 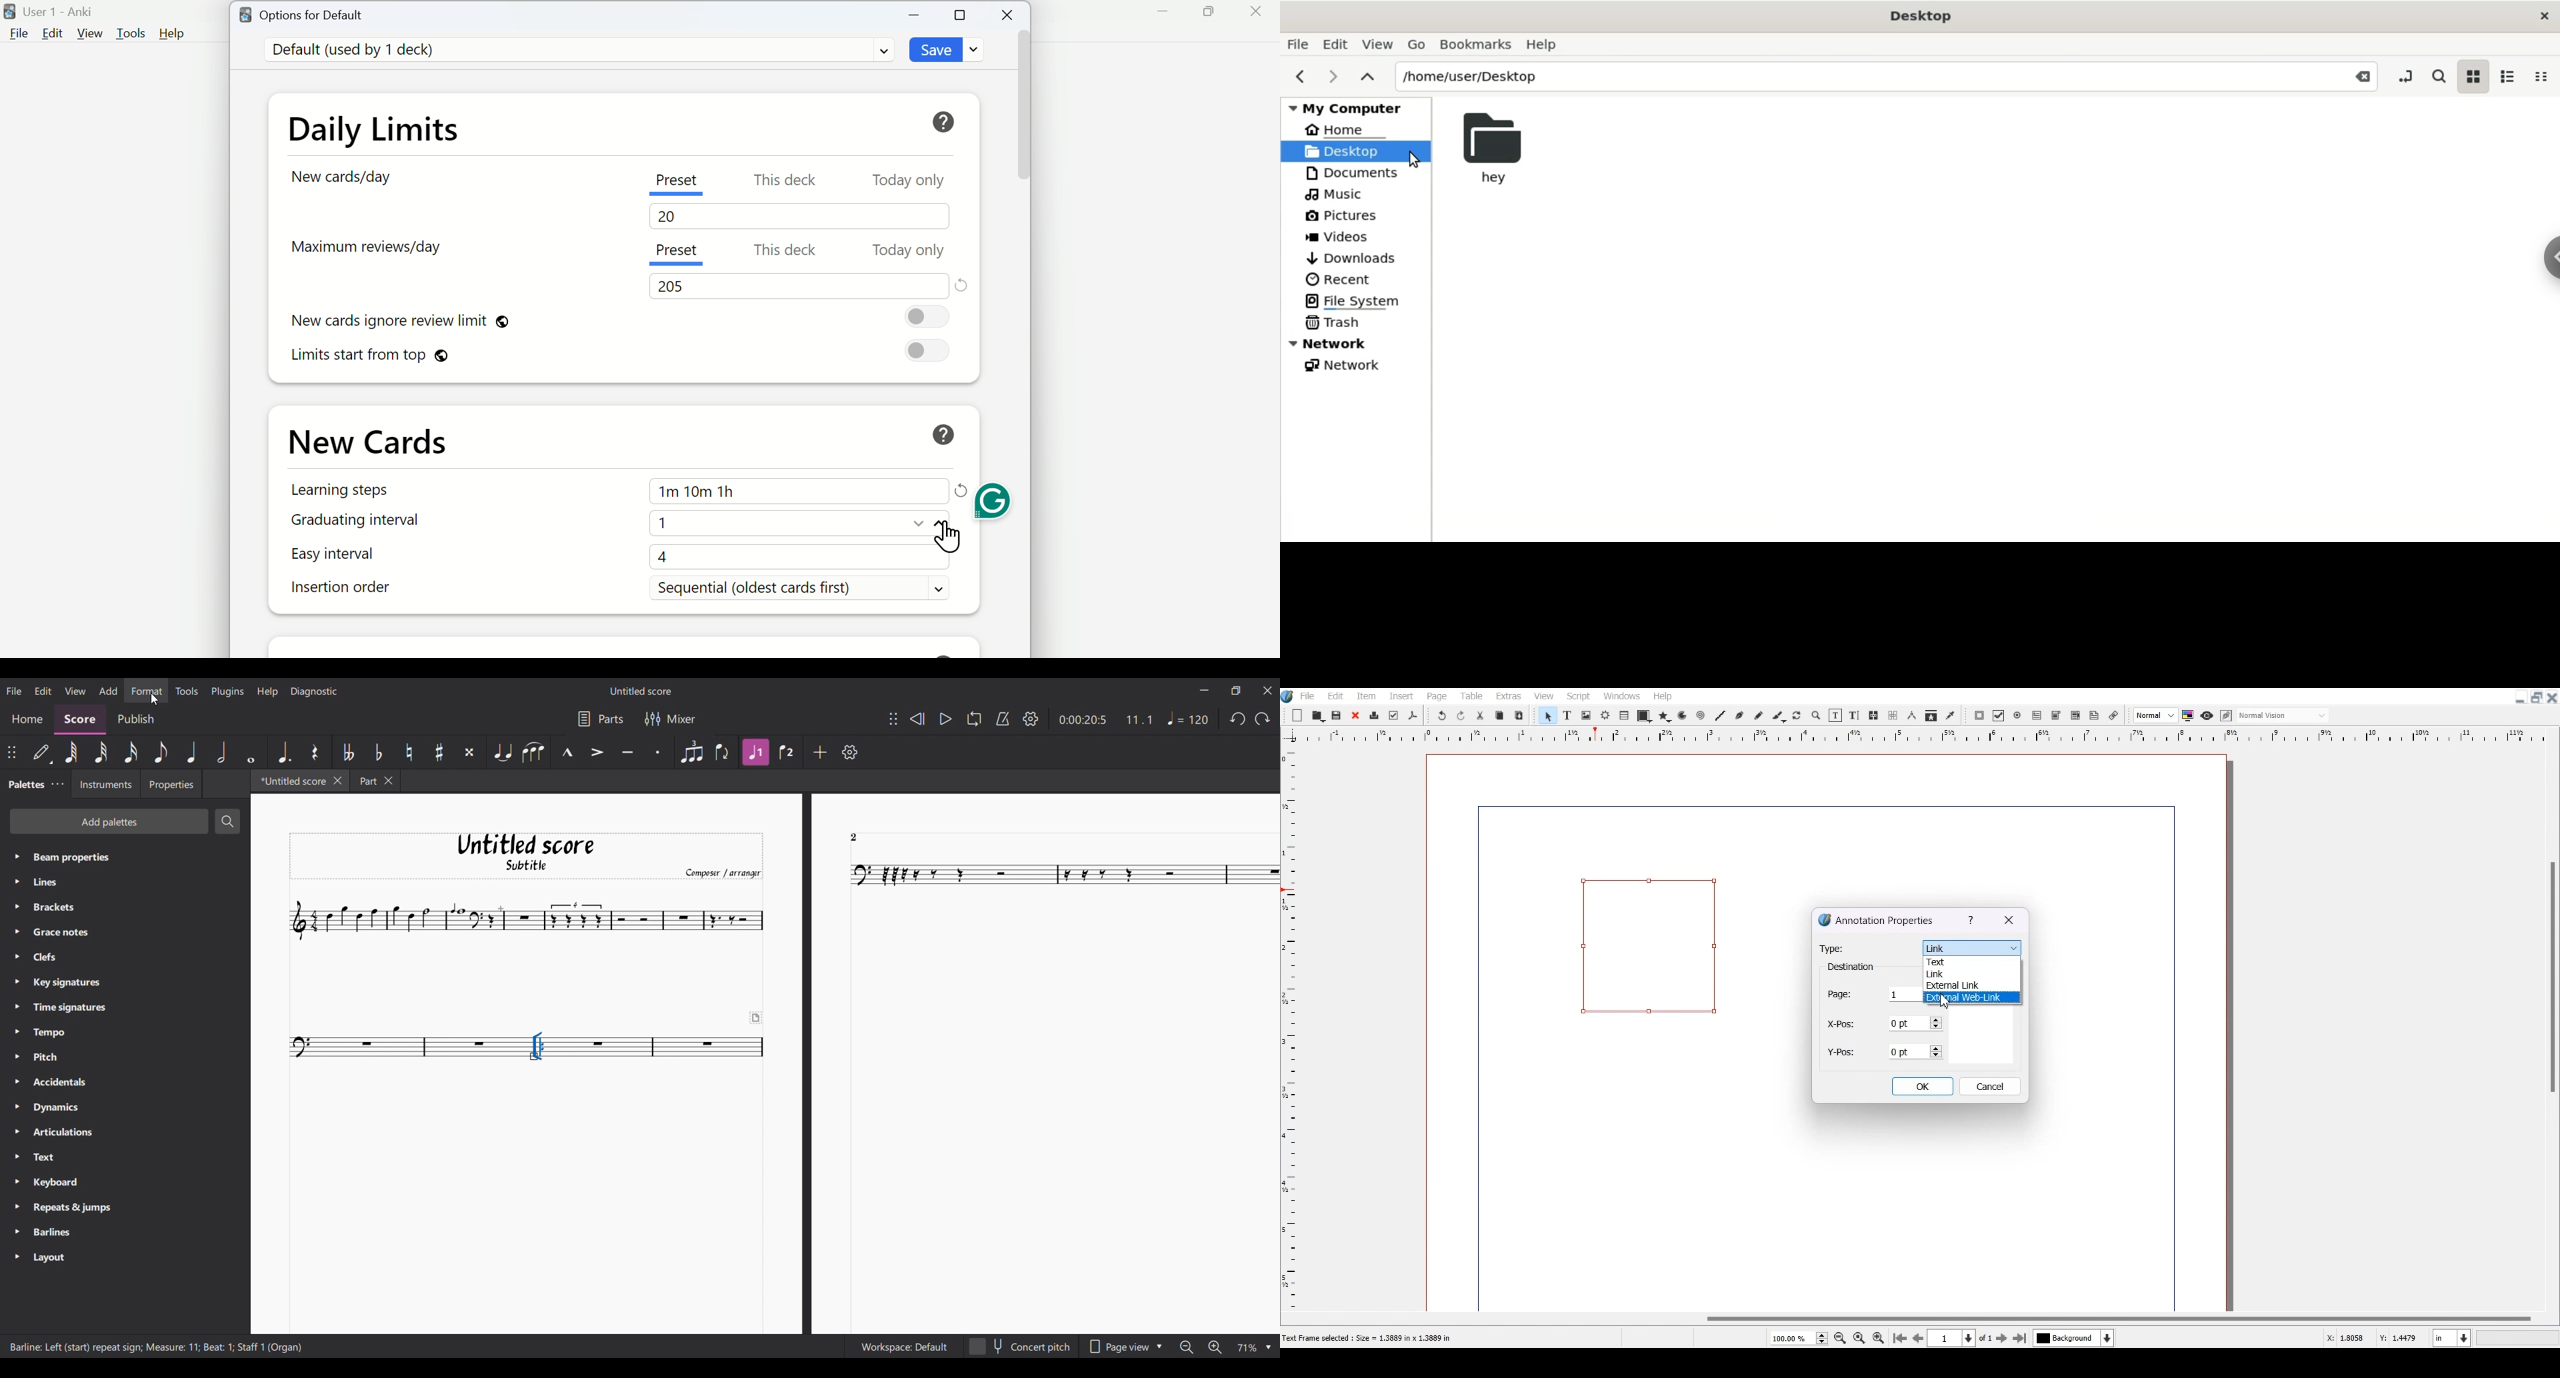 I want to click on Render frame, so click(x=1606, y=715).